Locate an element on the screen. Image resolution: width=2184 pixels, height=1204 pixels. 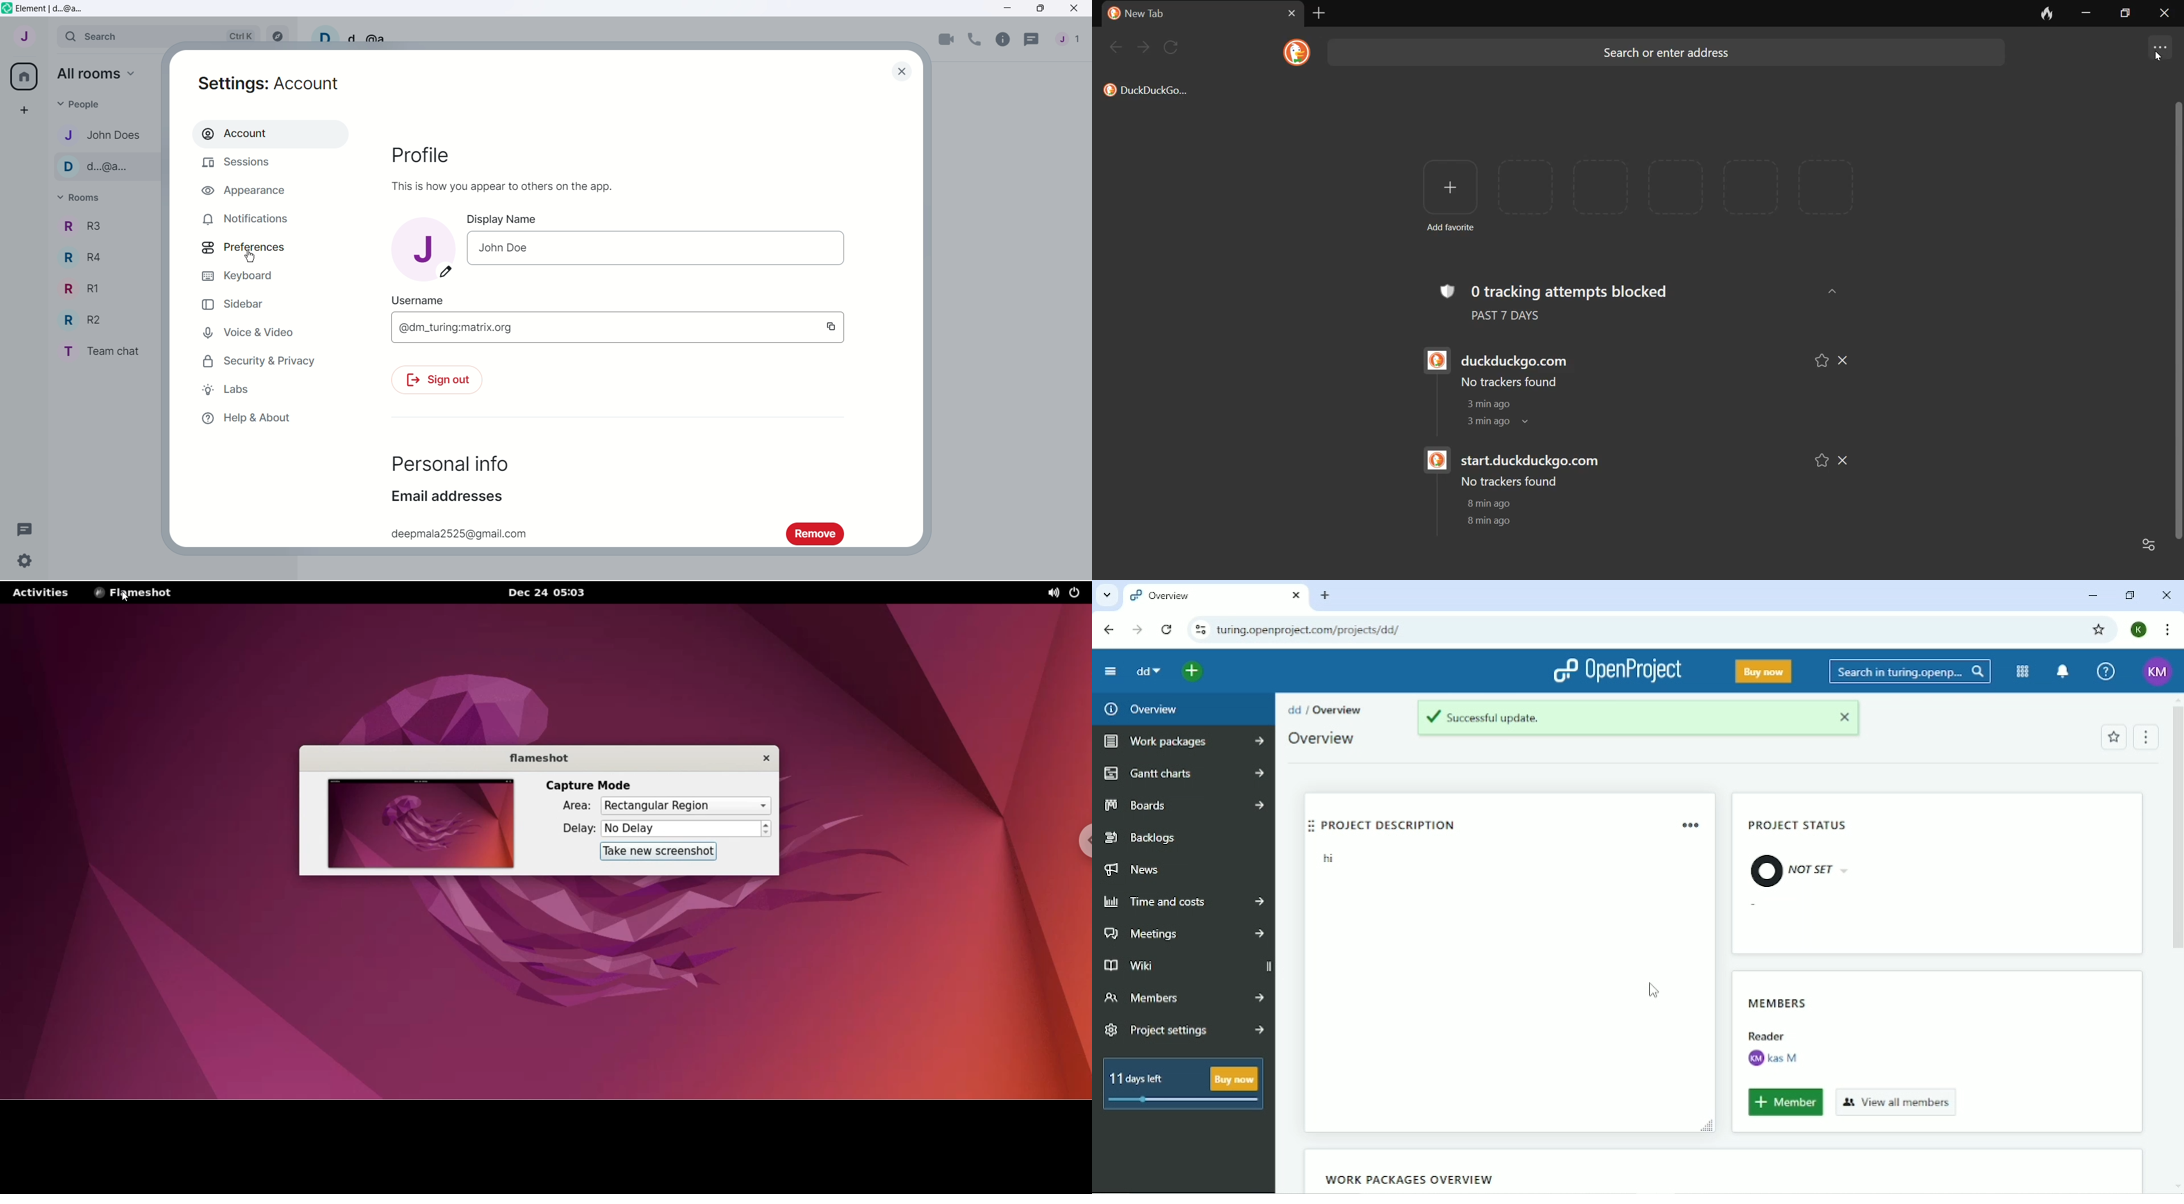
Personal info is located at coordinates (450, 464).